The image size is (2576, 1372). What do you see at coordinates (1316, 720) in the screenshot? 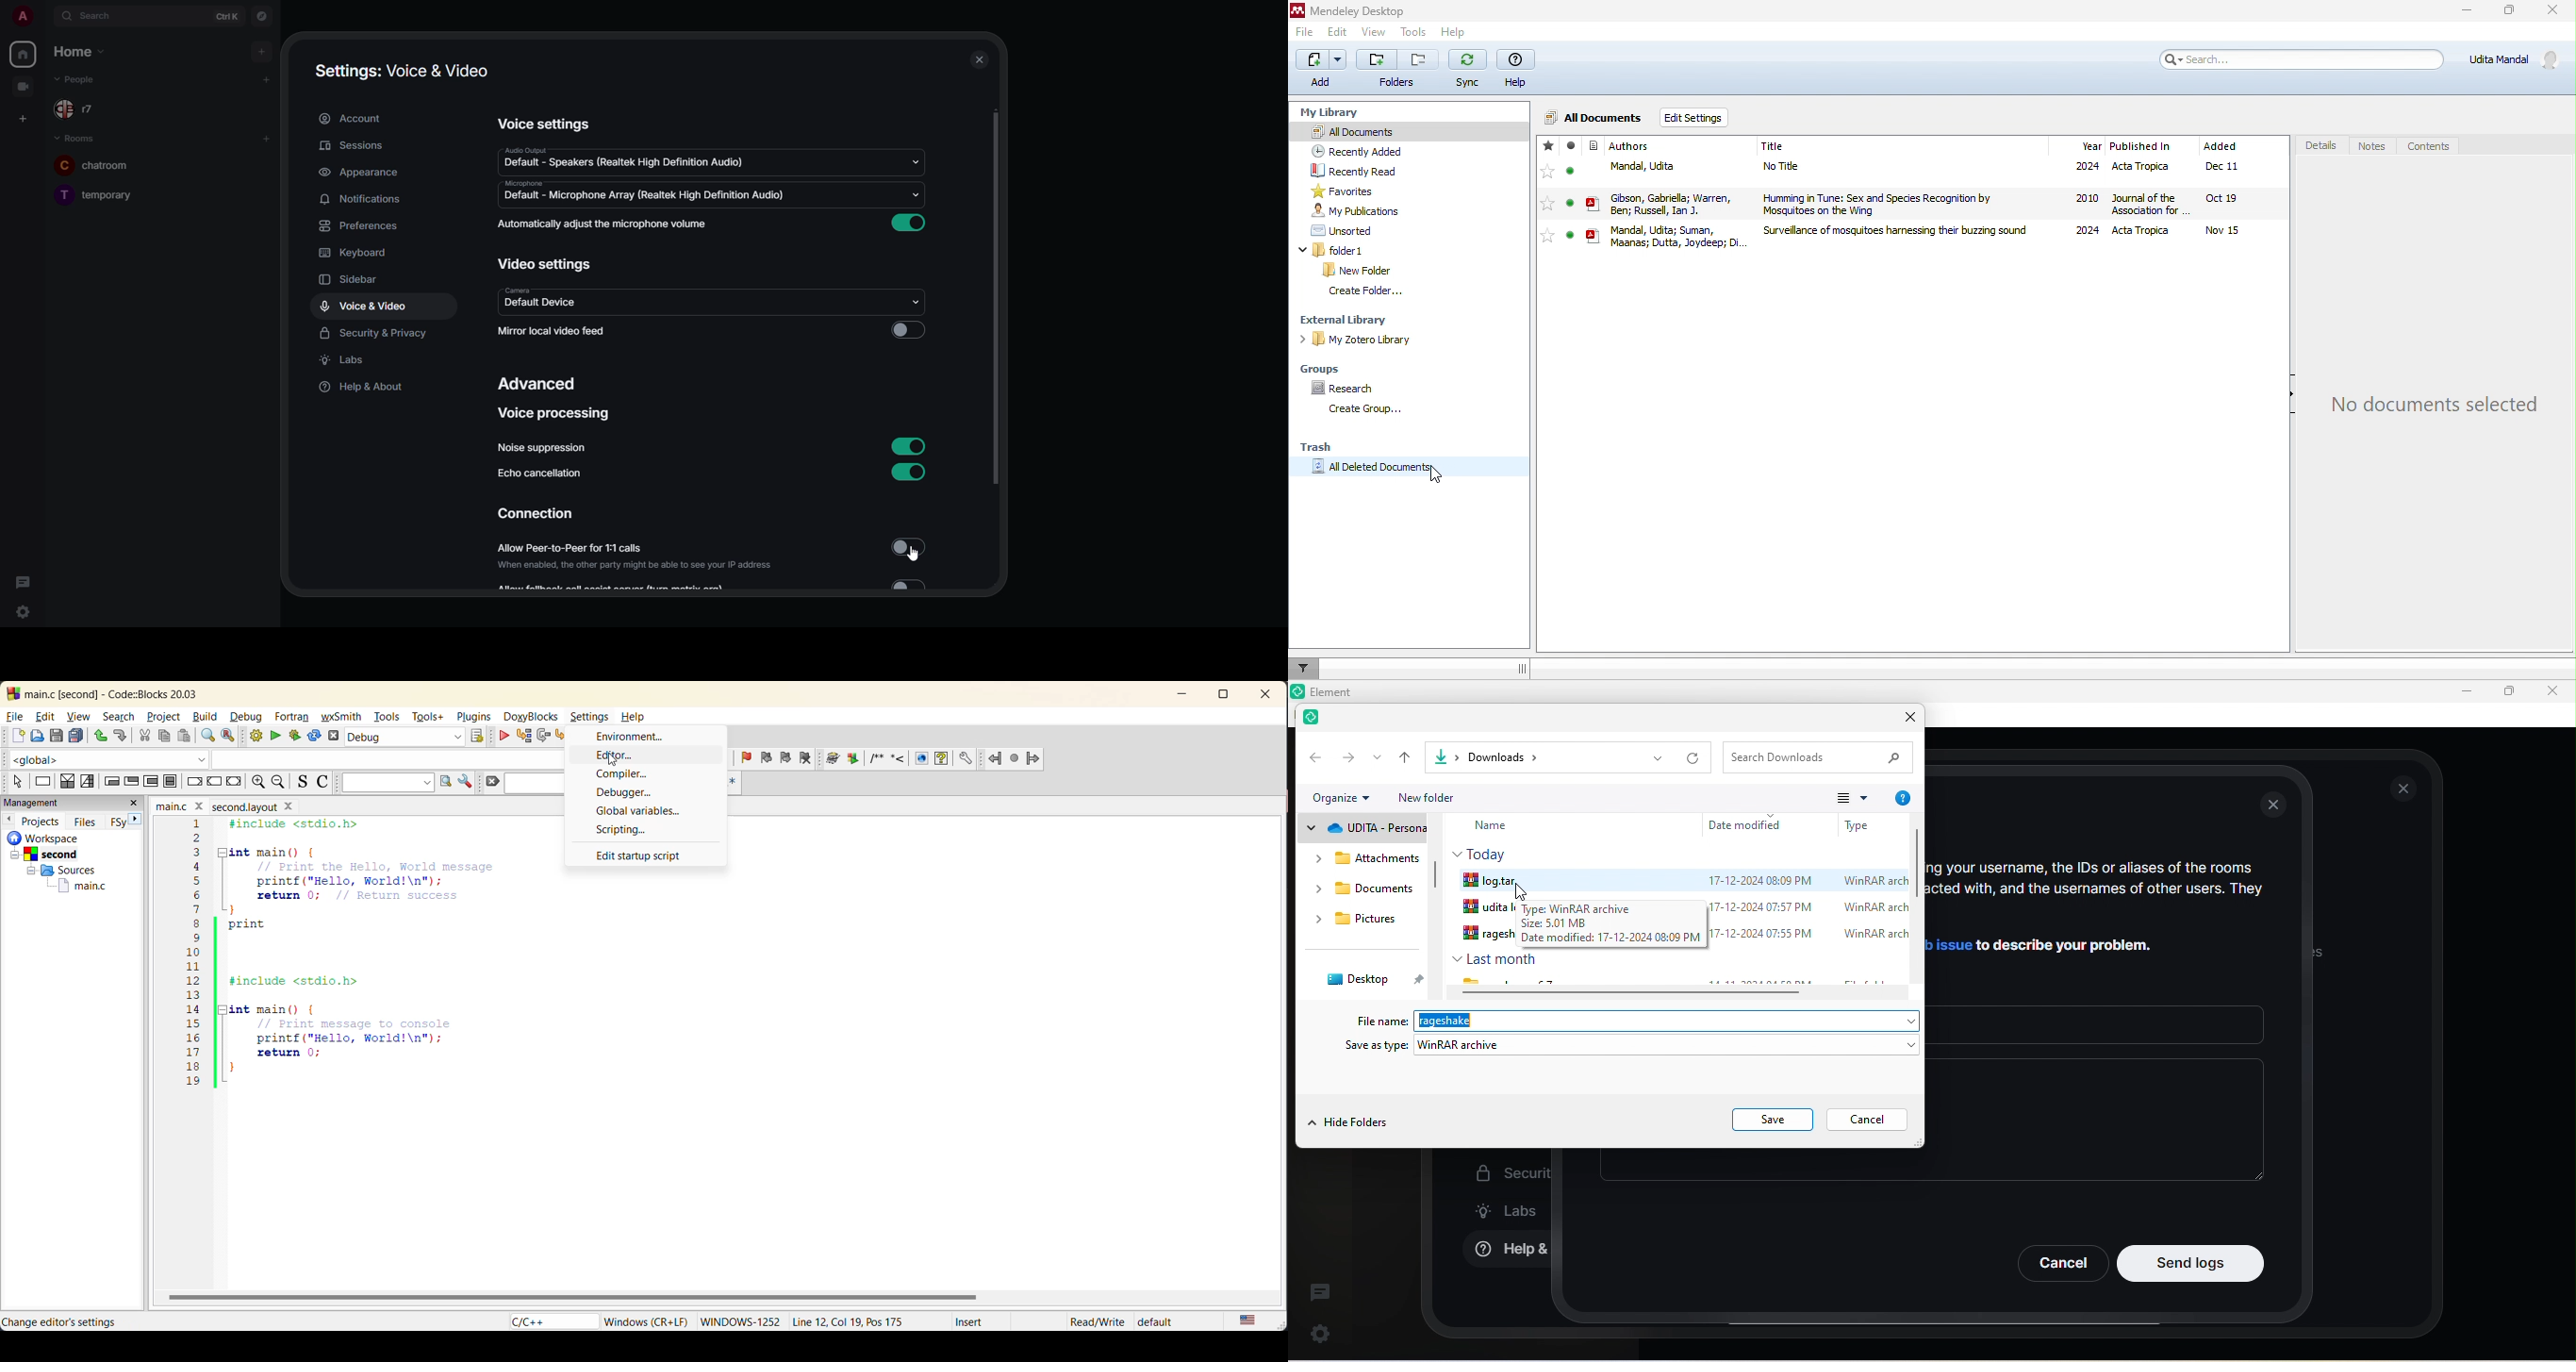
I see `element` at bounding box center [1316, 720].